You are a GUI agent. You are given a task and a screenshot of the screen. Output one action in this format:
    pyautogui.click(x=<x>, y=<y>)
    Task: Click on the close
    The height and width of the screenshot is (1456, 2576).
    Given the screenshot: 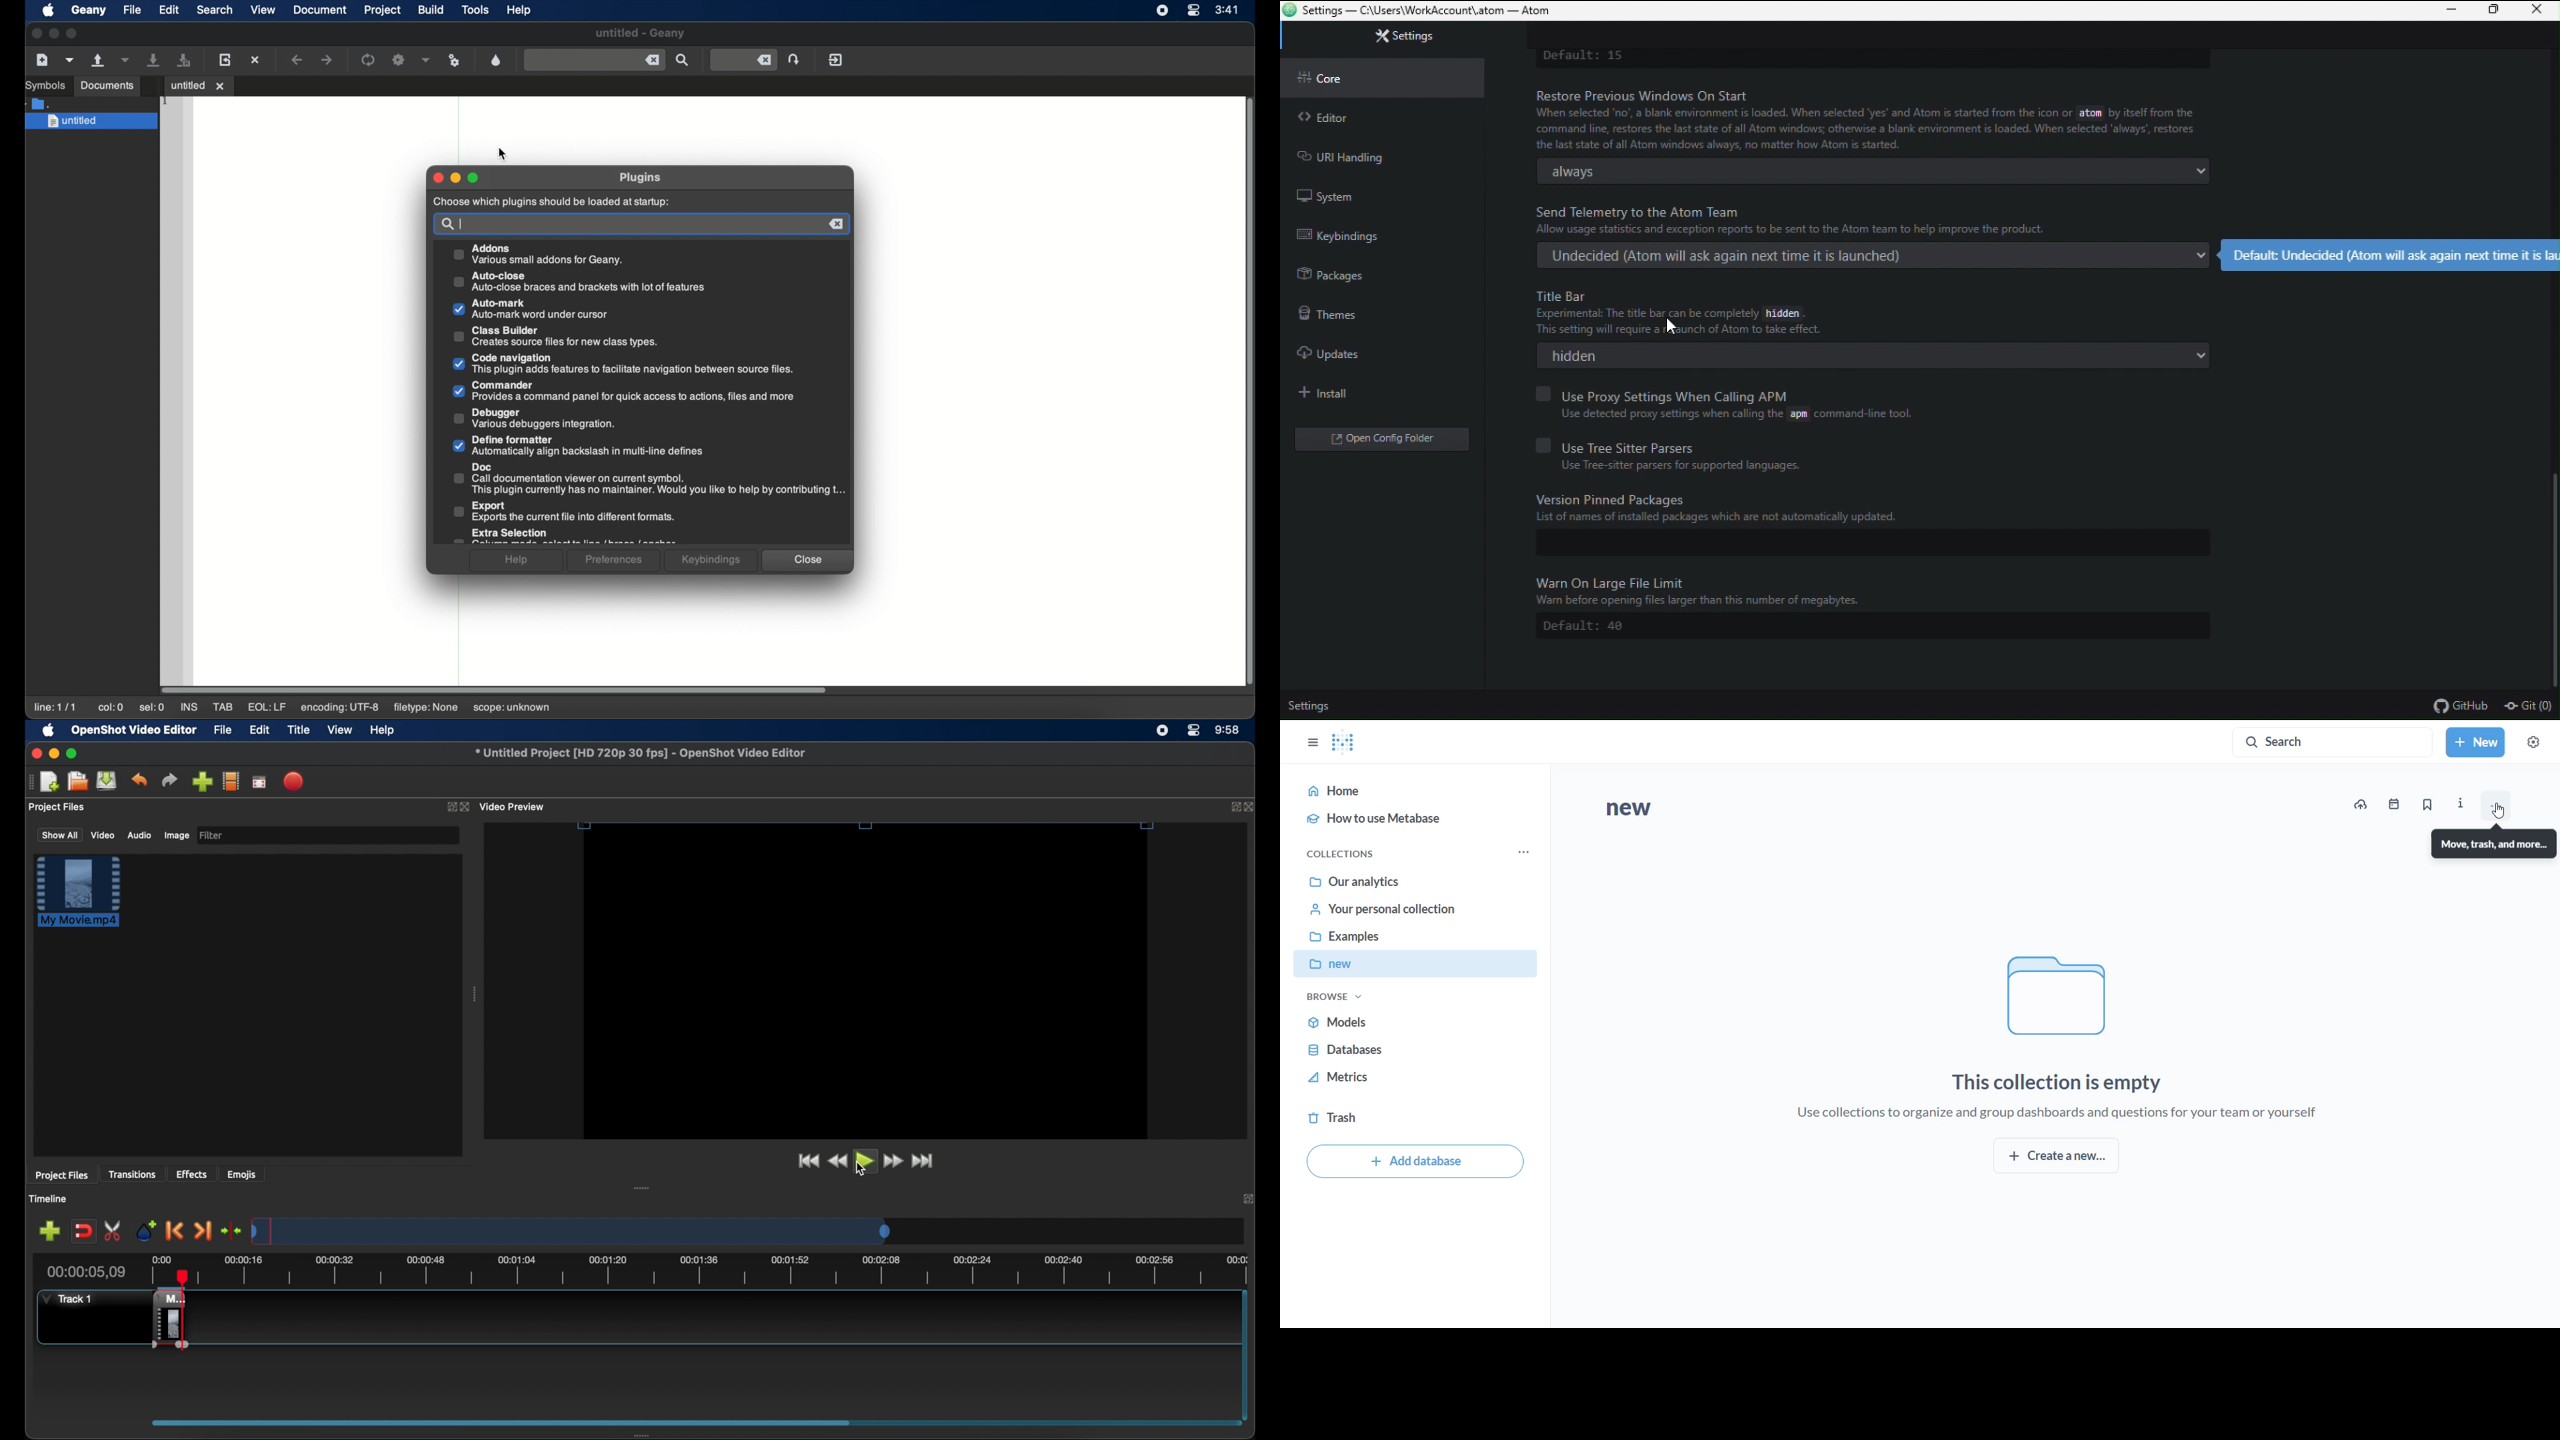 What is the action you would take?
    pyautogui.click(x=2541, y=10)
    